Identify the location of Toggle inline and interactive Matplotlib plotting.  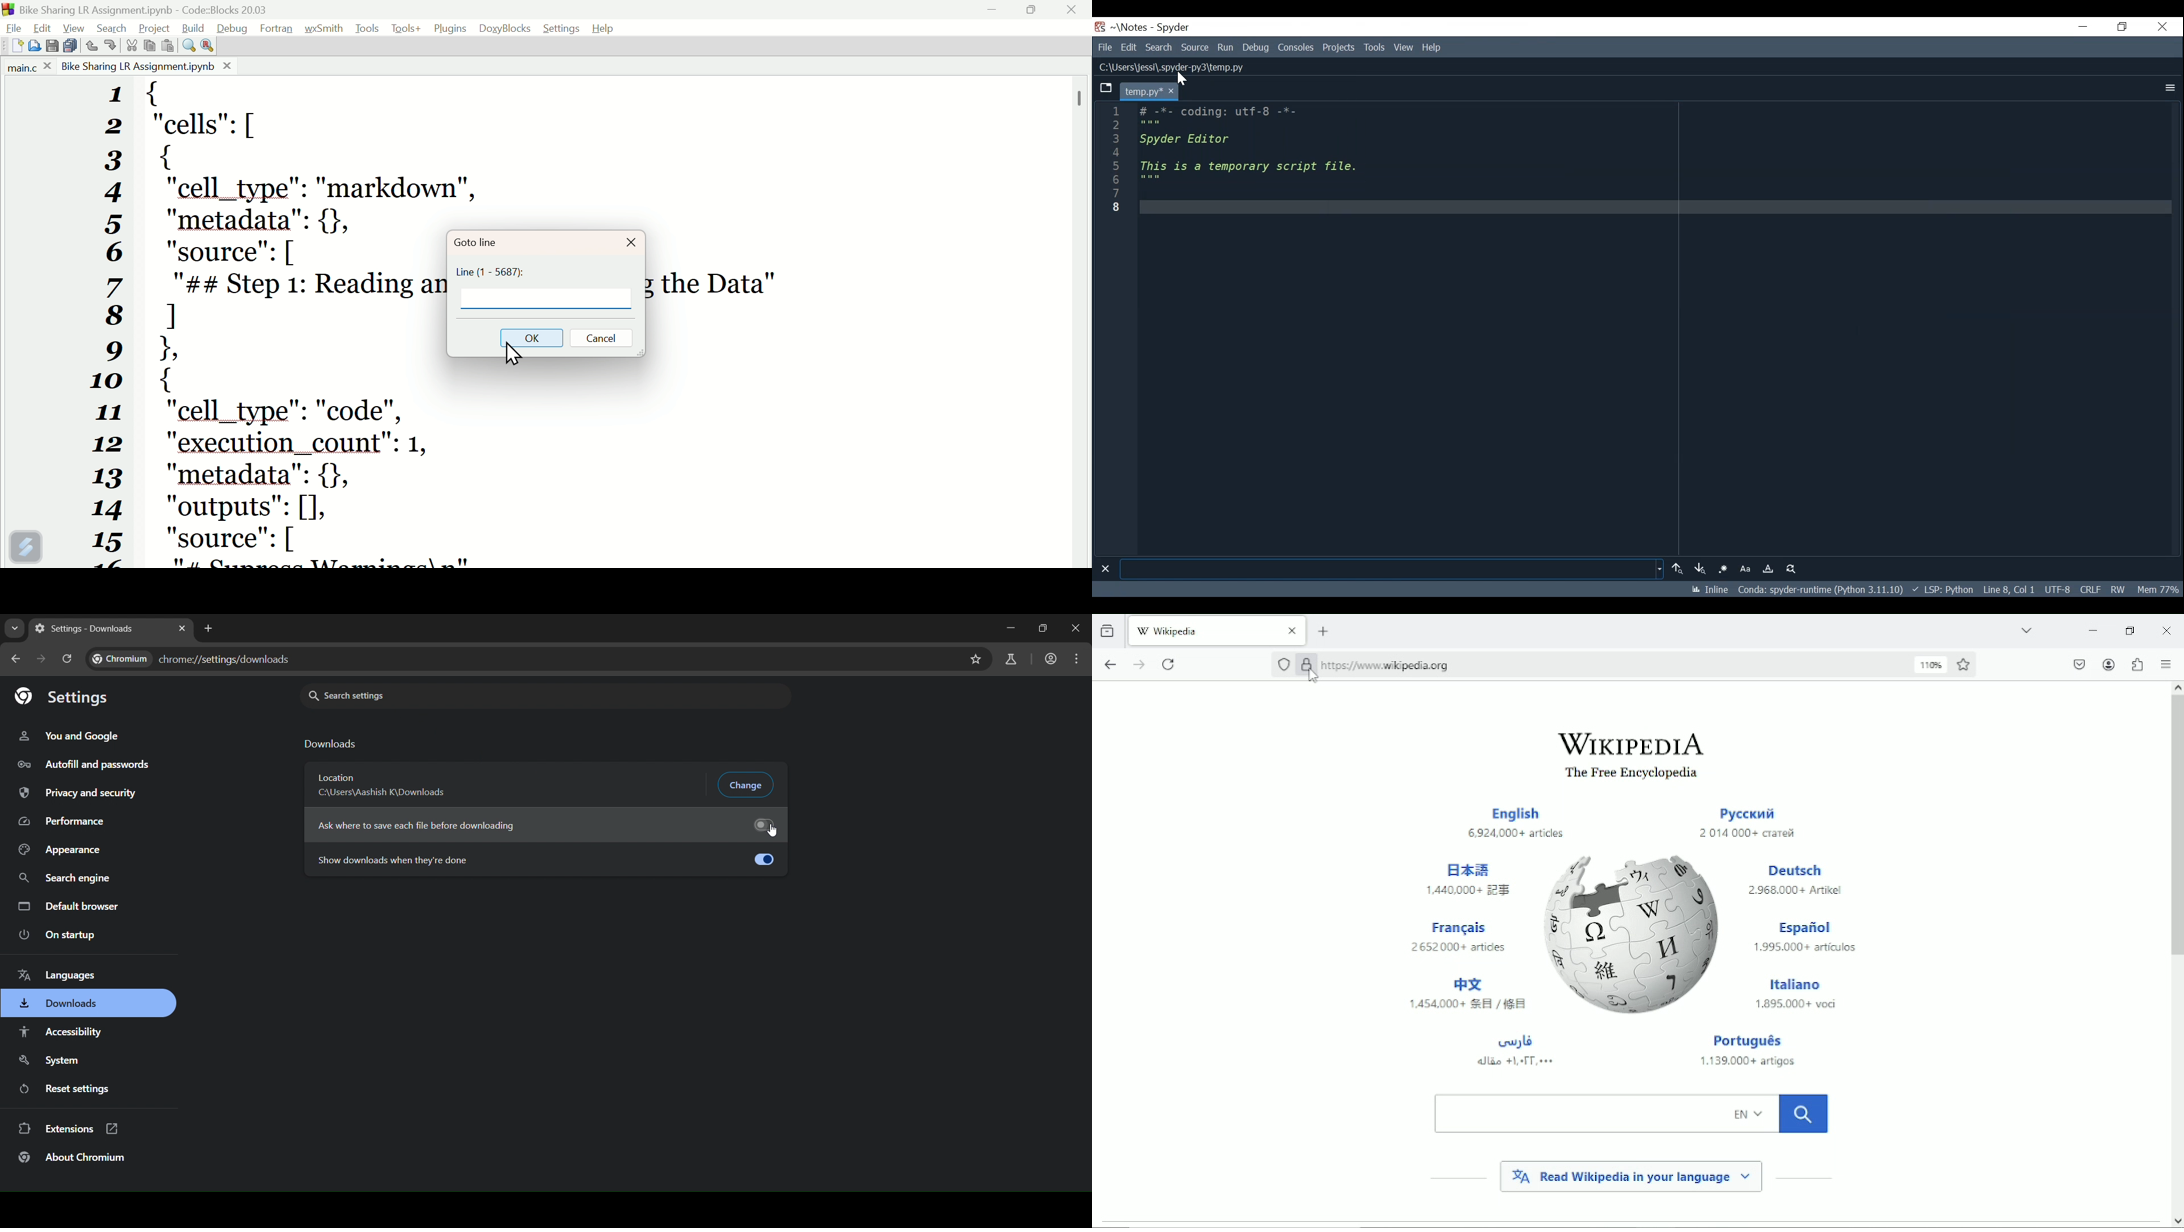
(1712, 591).